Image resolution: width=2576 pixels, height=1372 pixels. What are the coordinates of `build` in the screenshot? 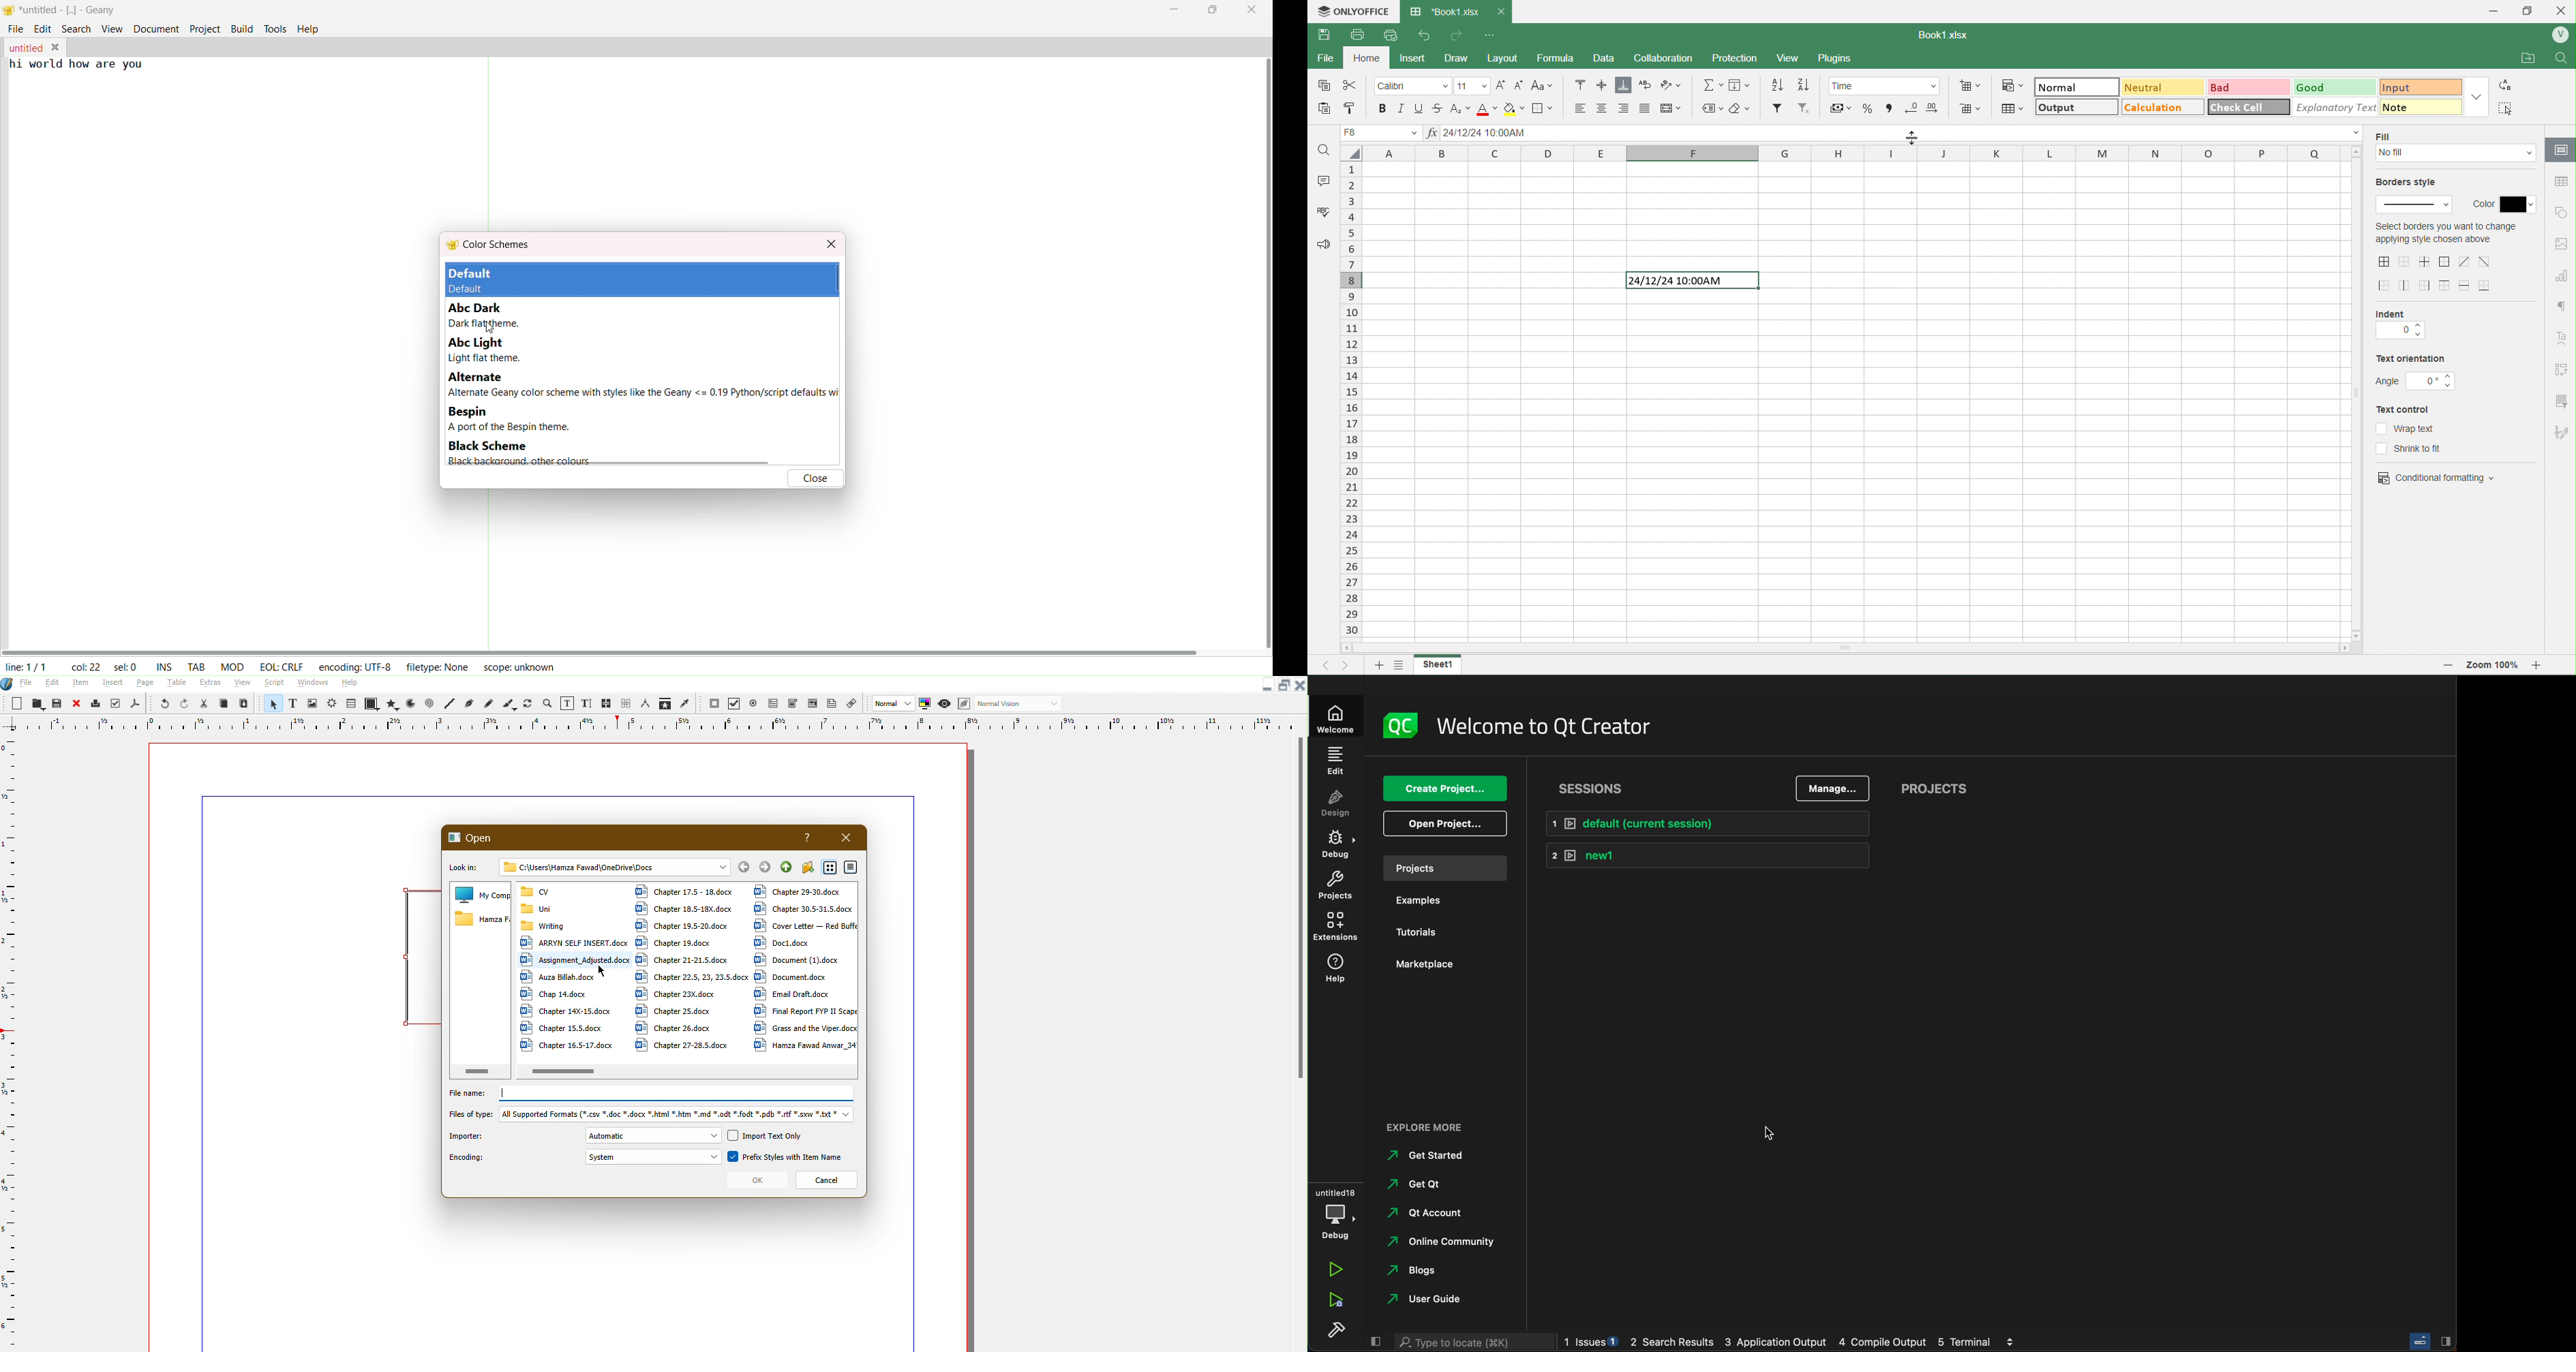 It's located at (243, 28).